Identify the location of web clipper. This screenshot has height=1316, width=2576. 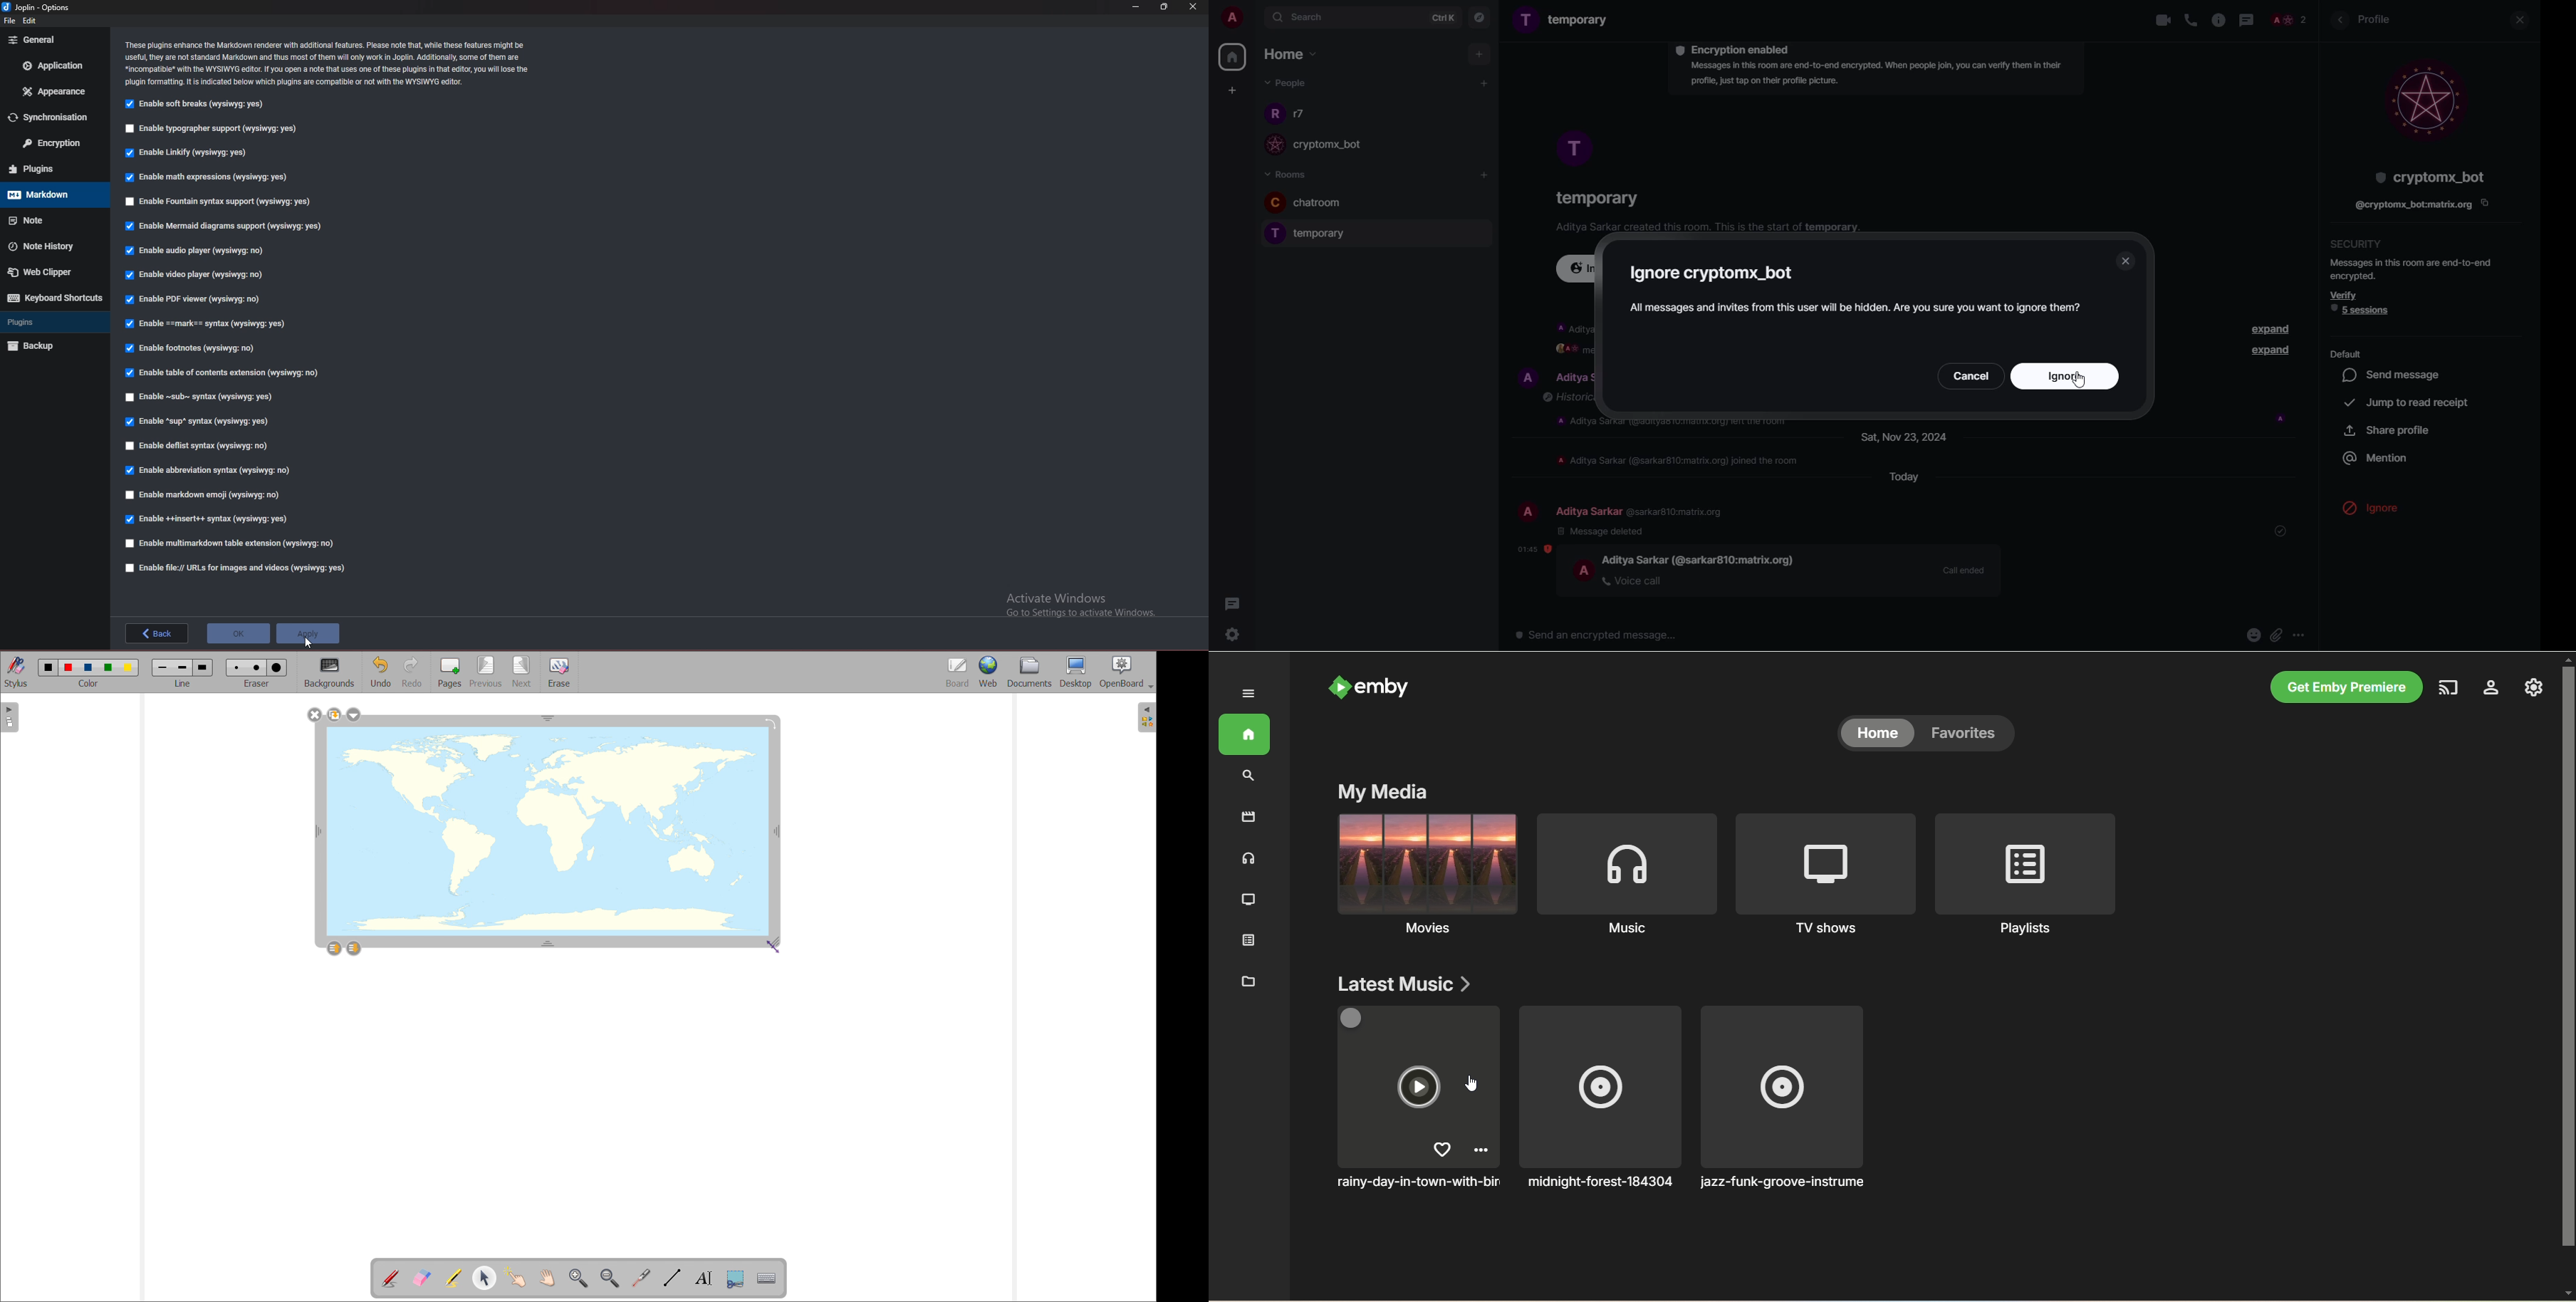
(49, 271).